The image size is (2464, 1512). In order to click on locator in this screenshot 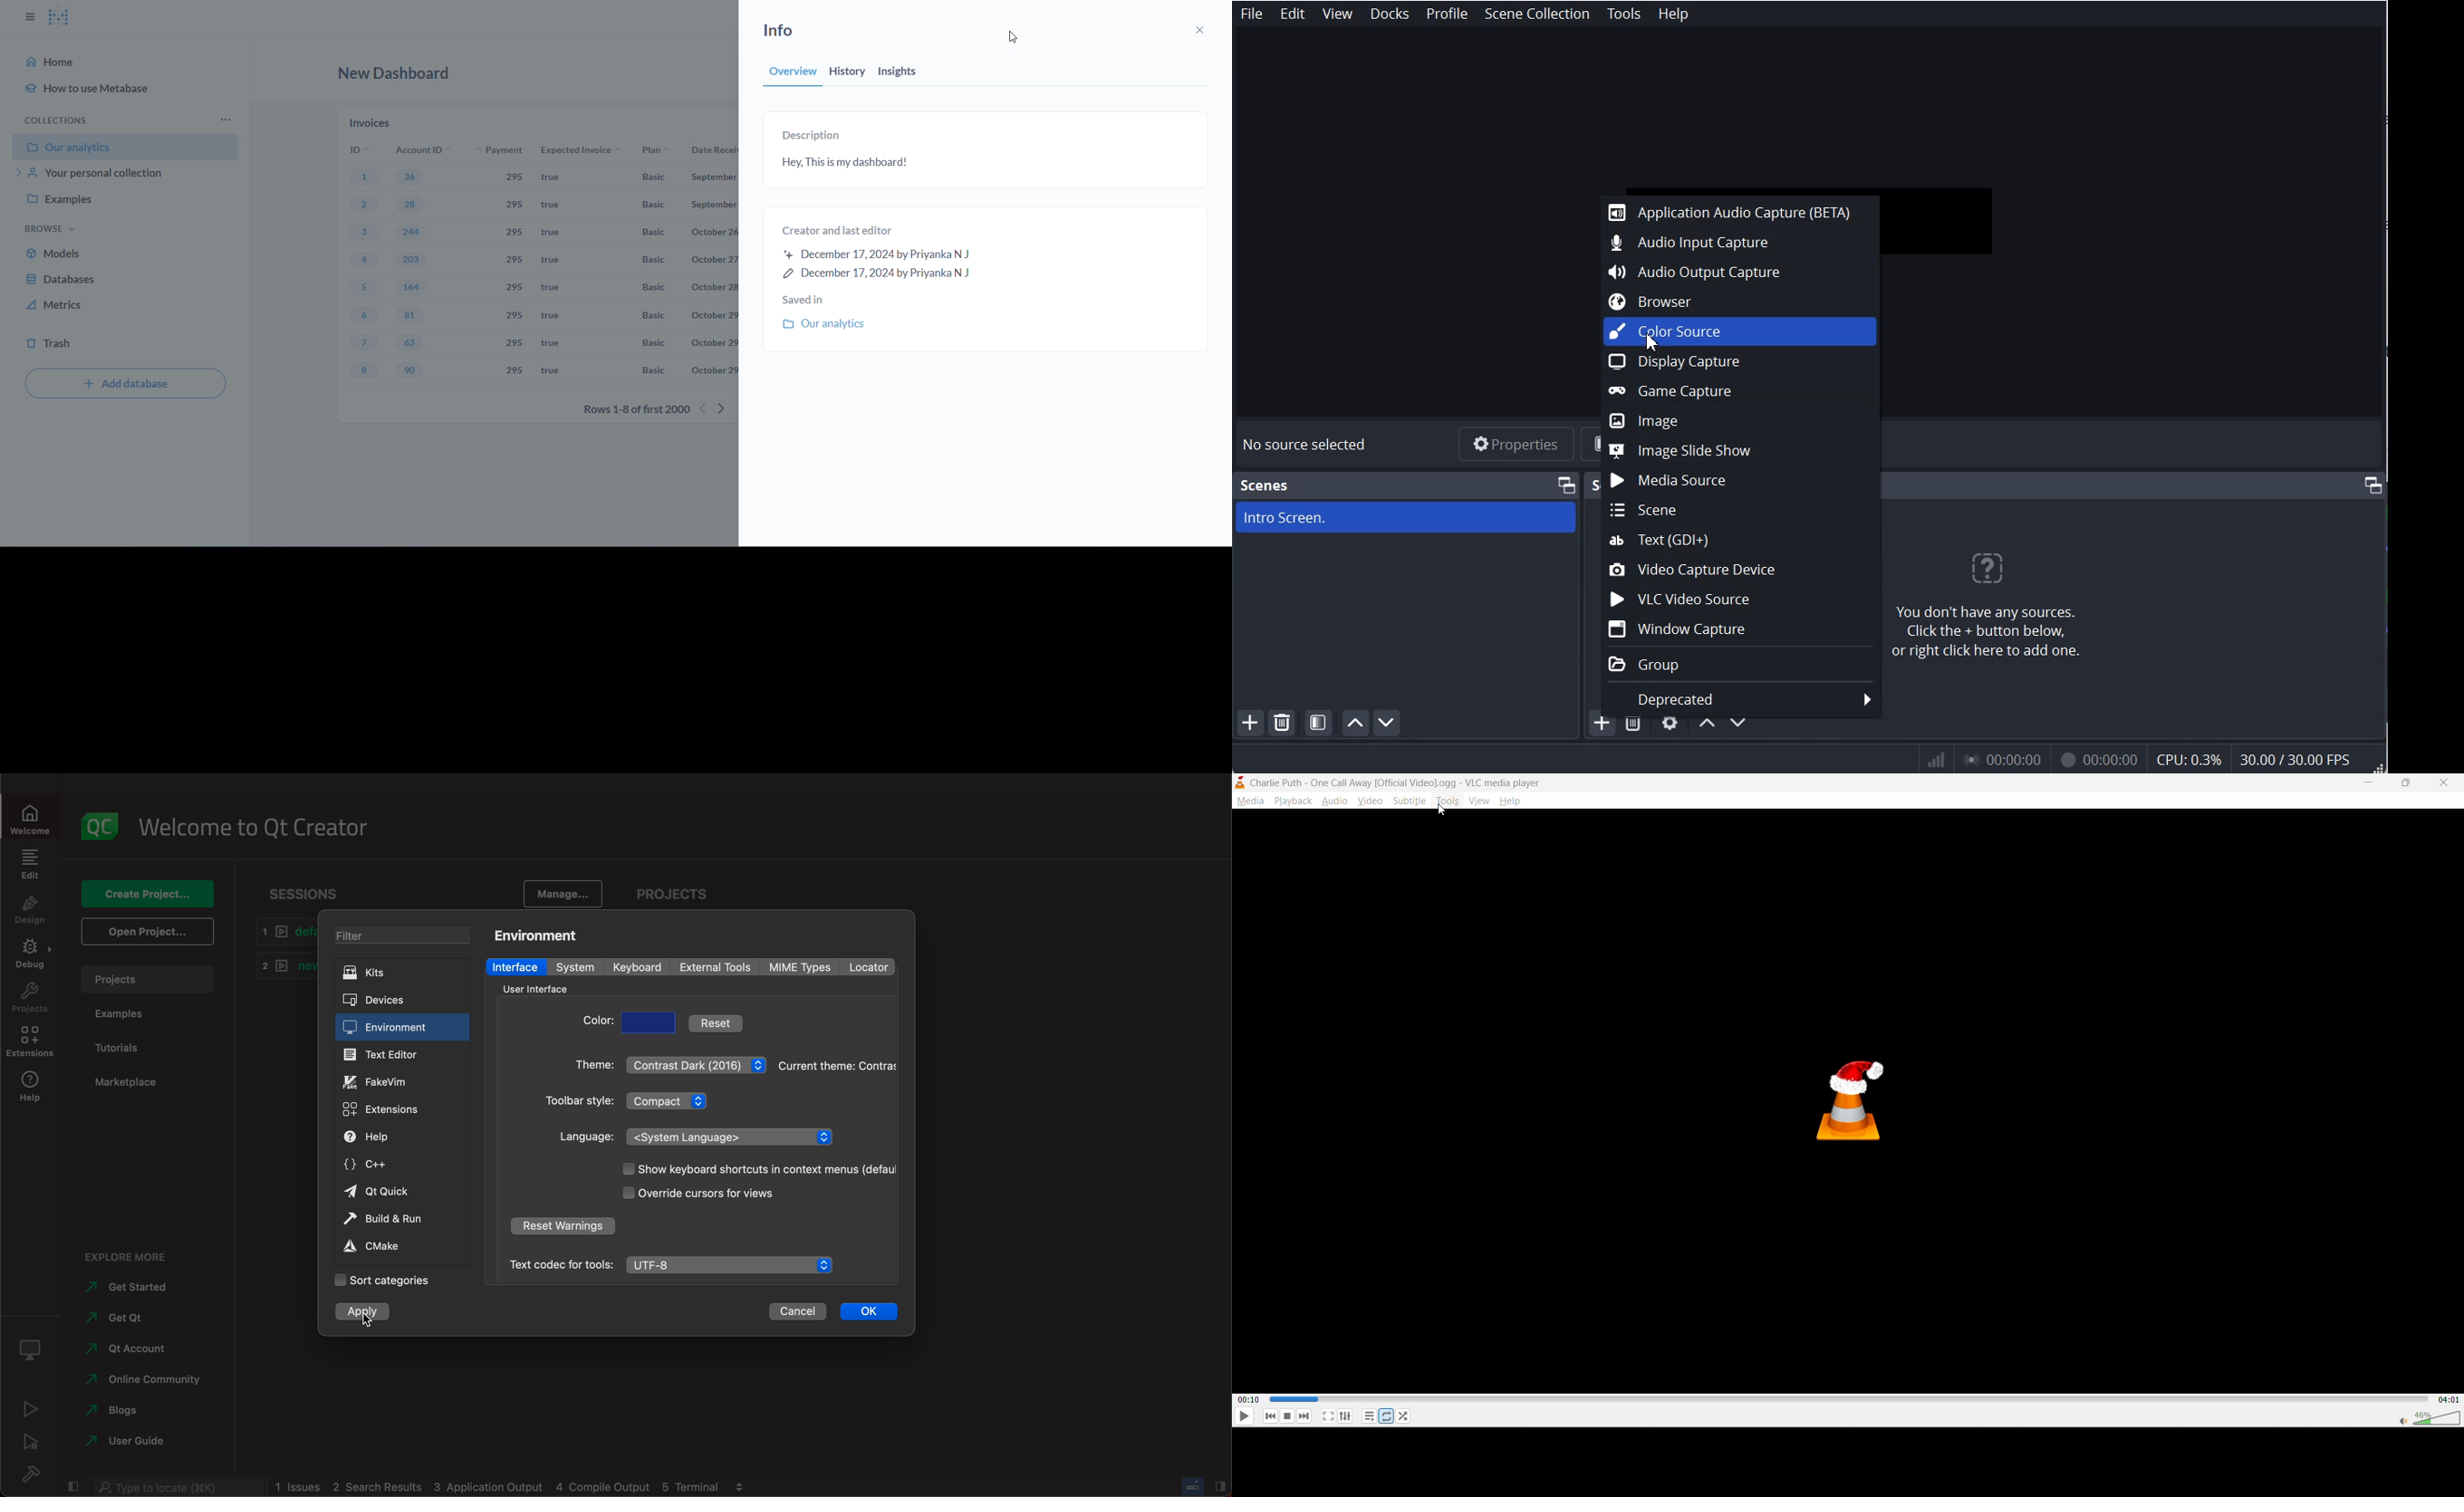, I will do `click(867, 968)`.